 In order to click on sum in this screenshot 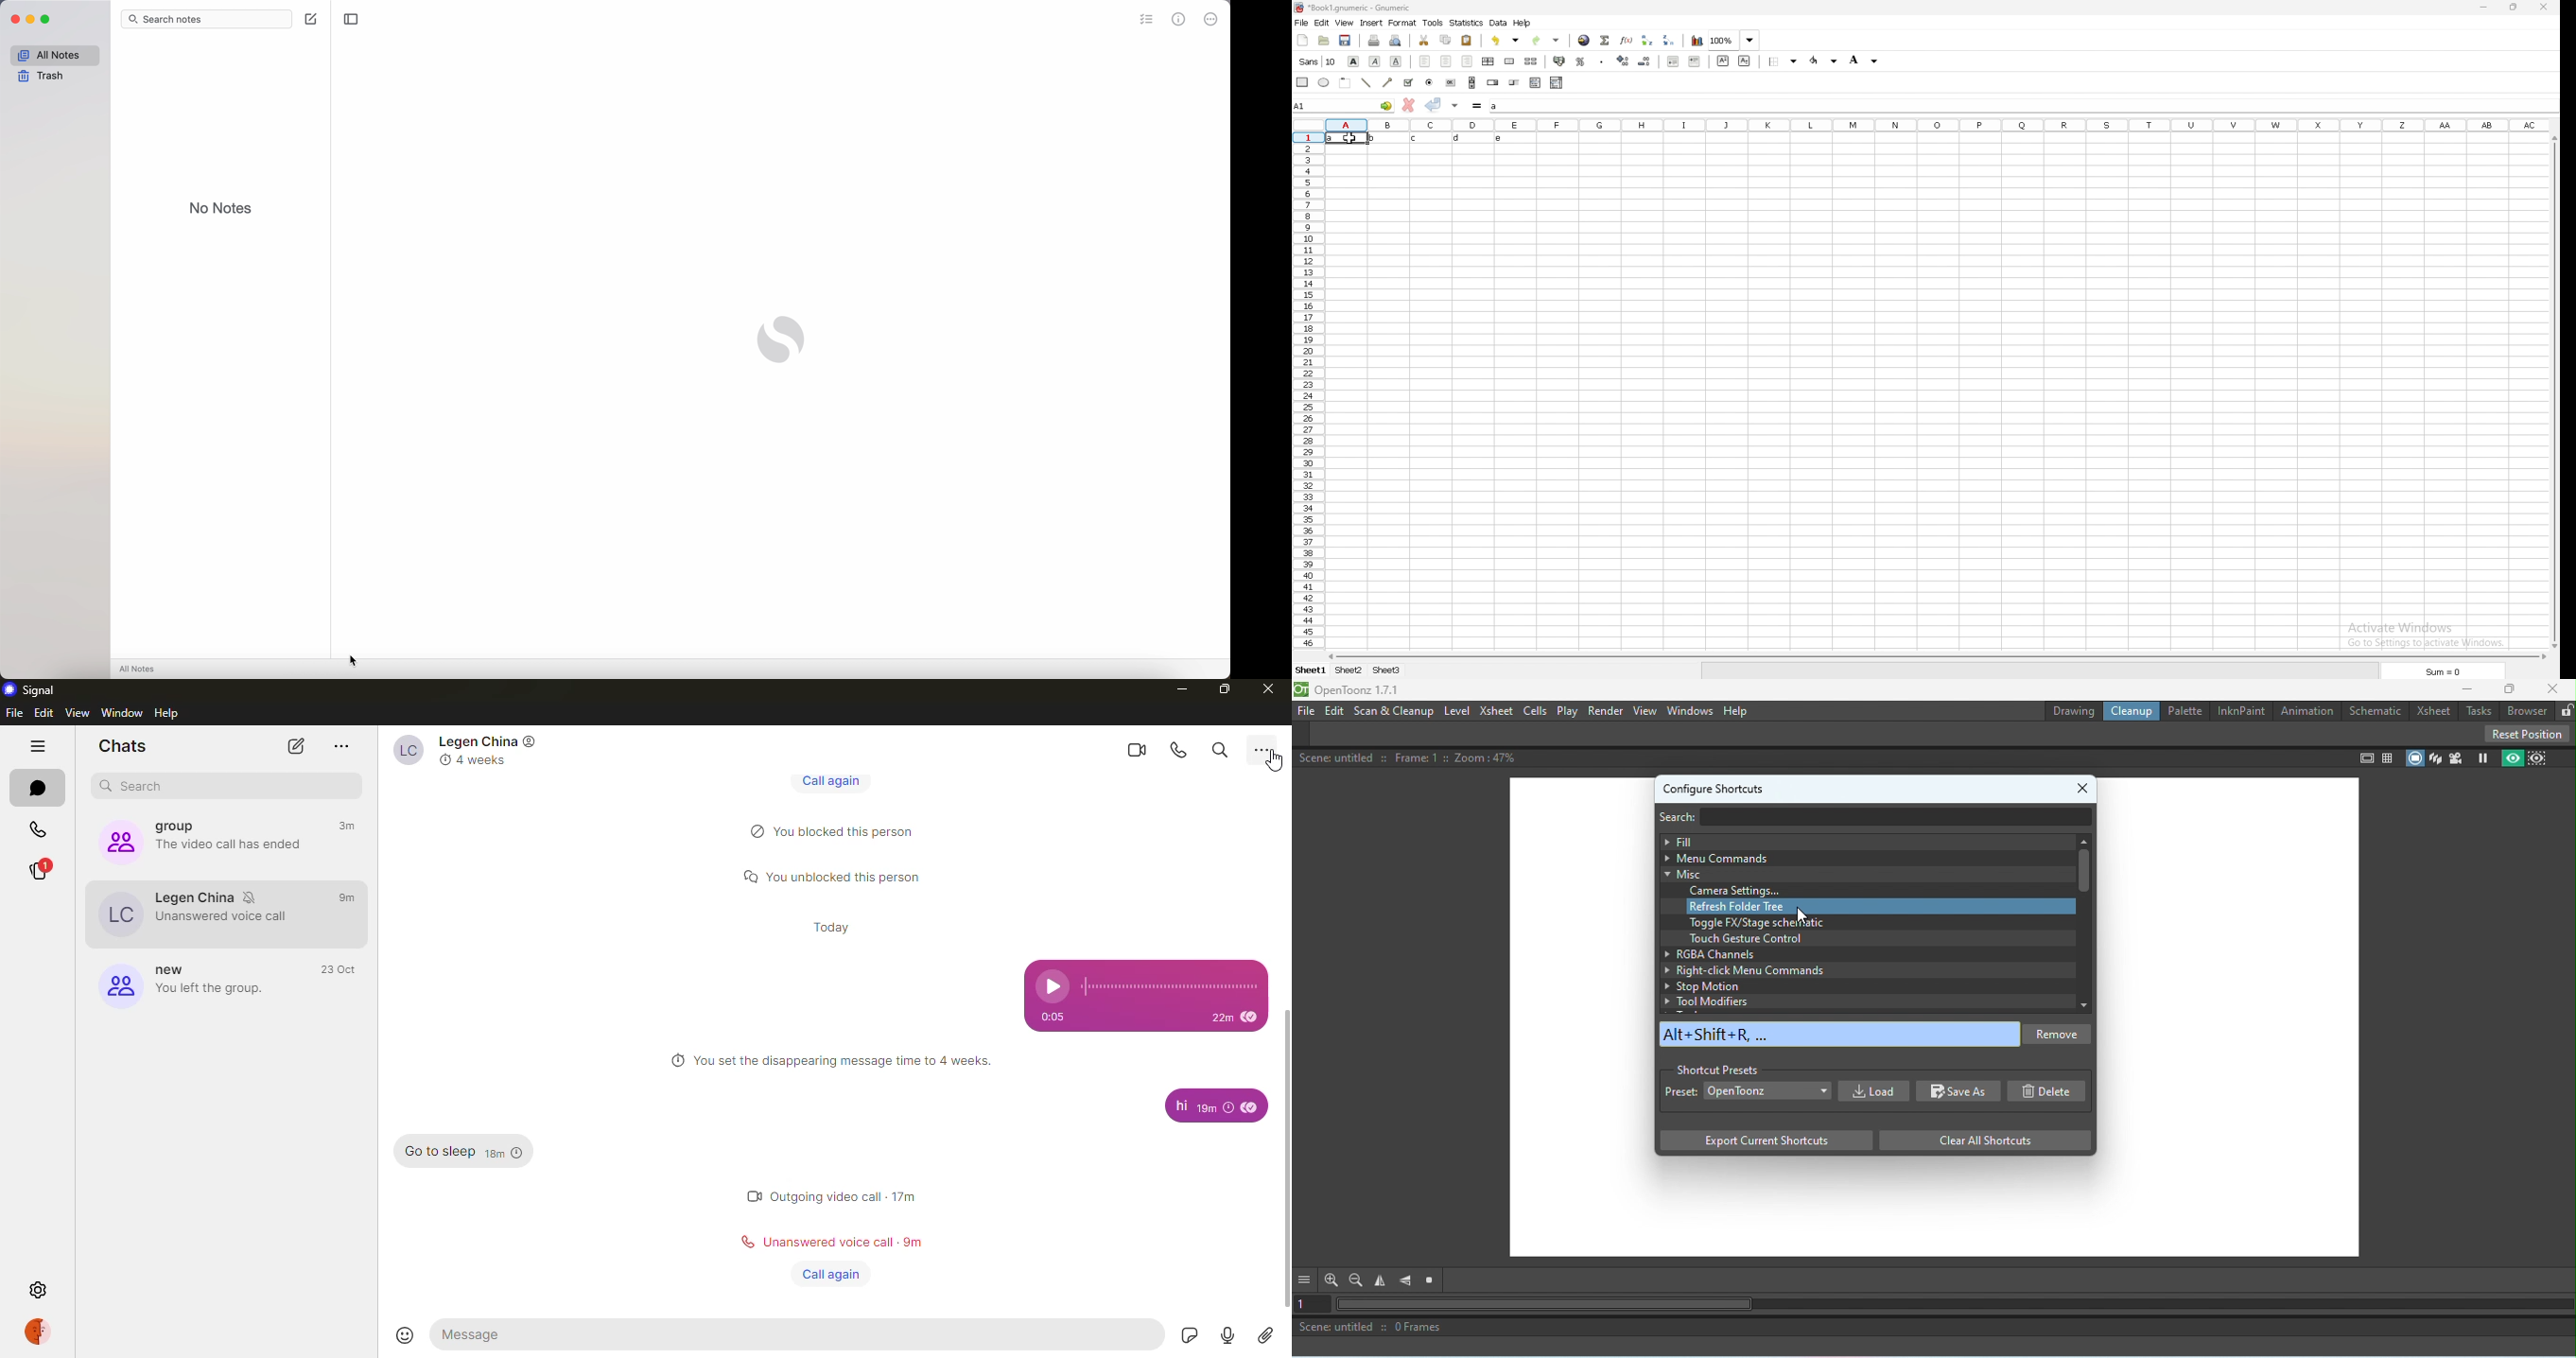, I will do `click(2444, 672)`.